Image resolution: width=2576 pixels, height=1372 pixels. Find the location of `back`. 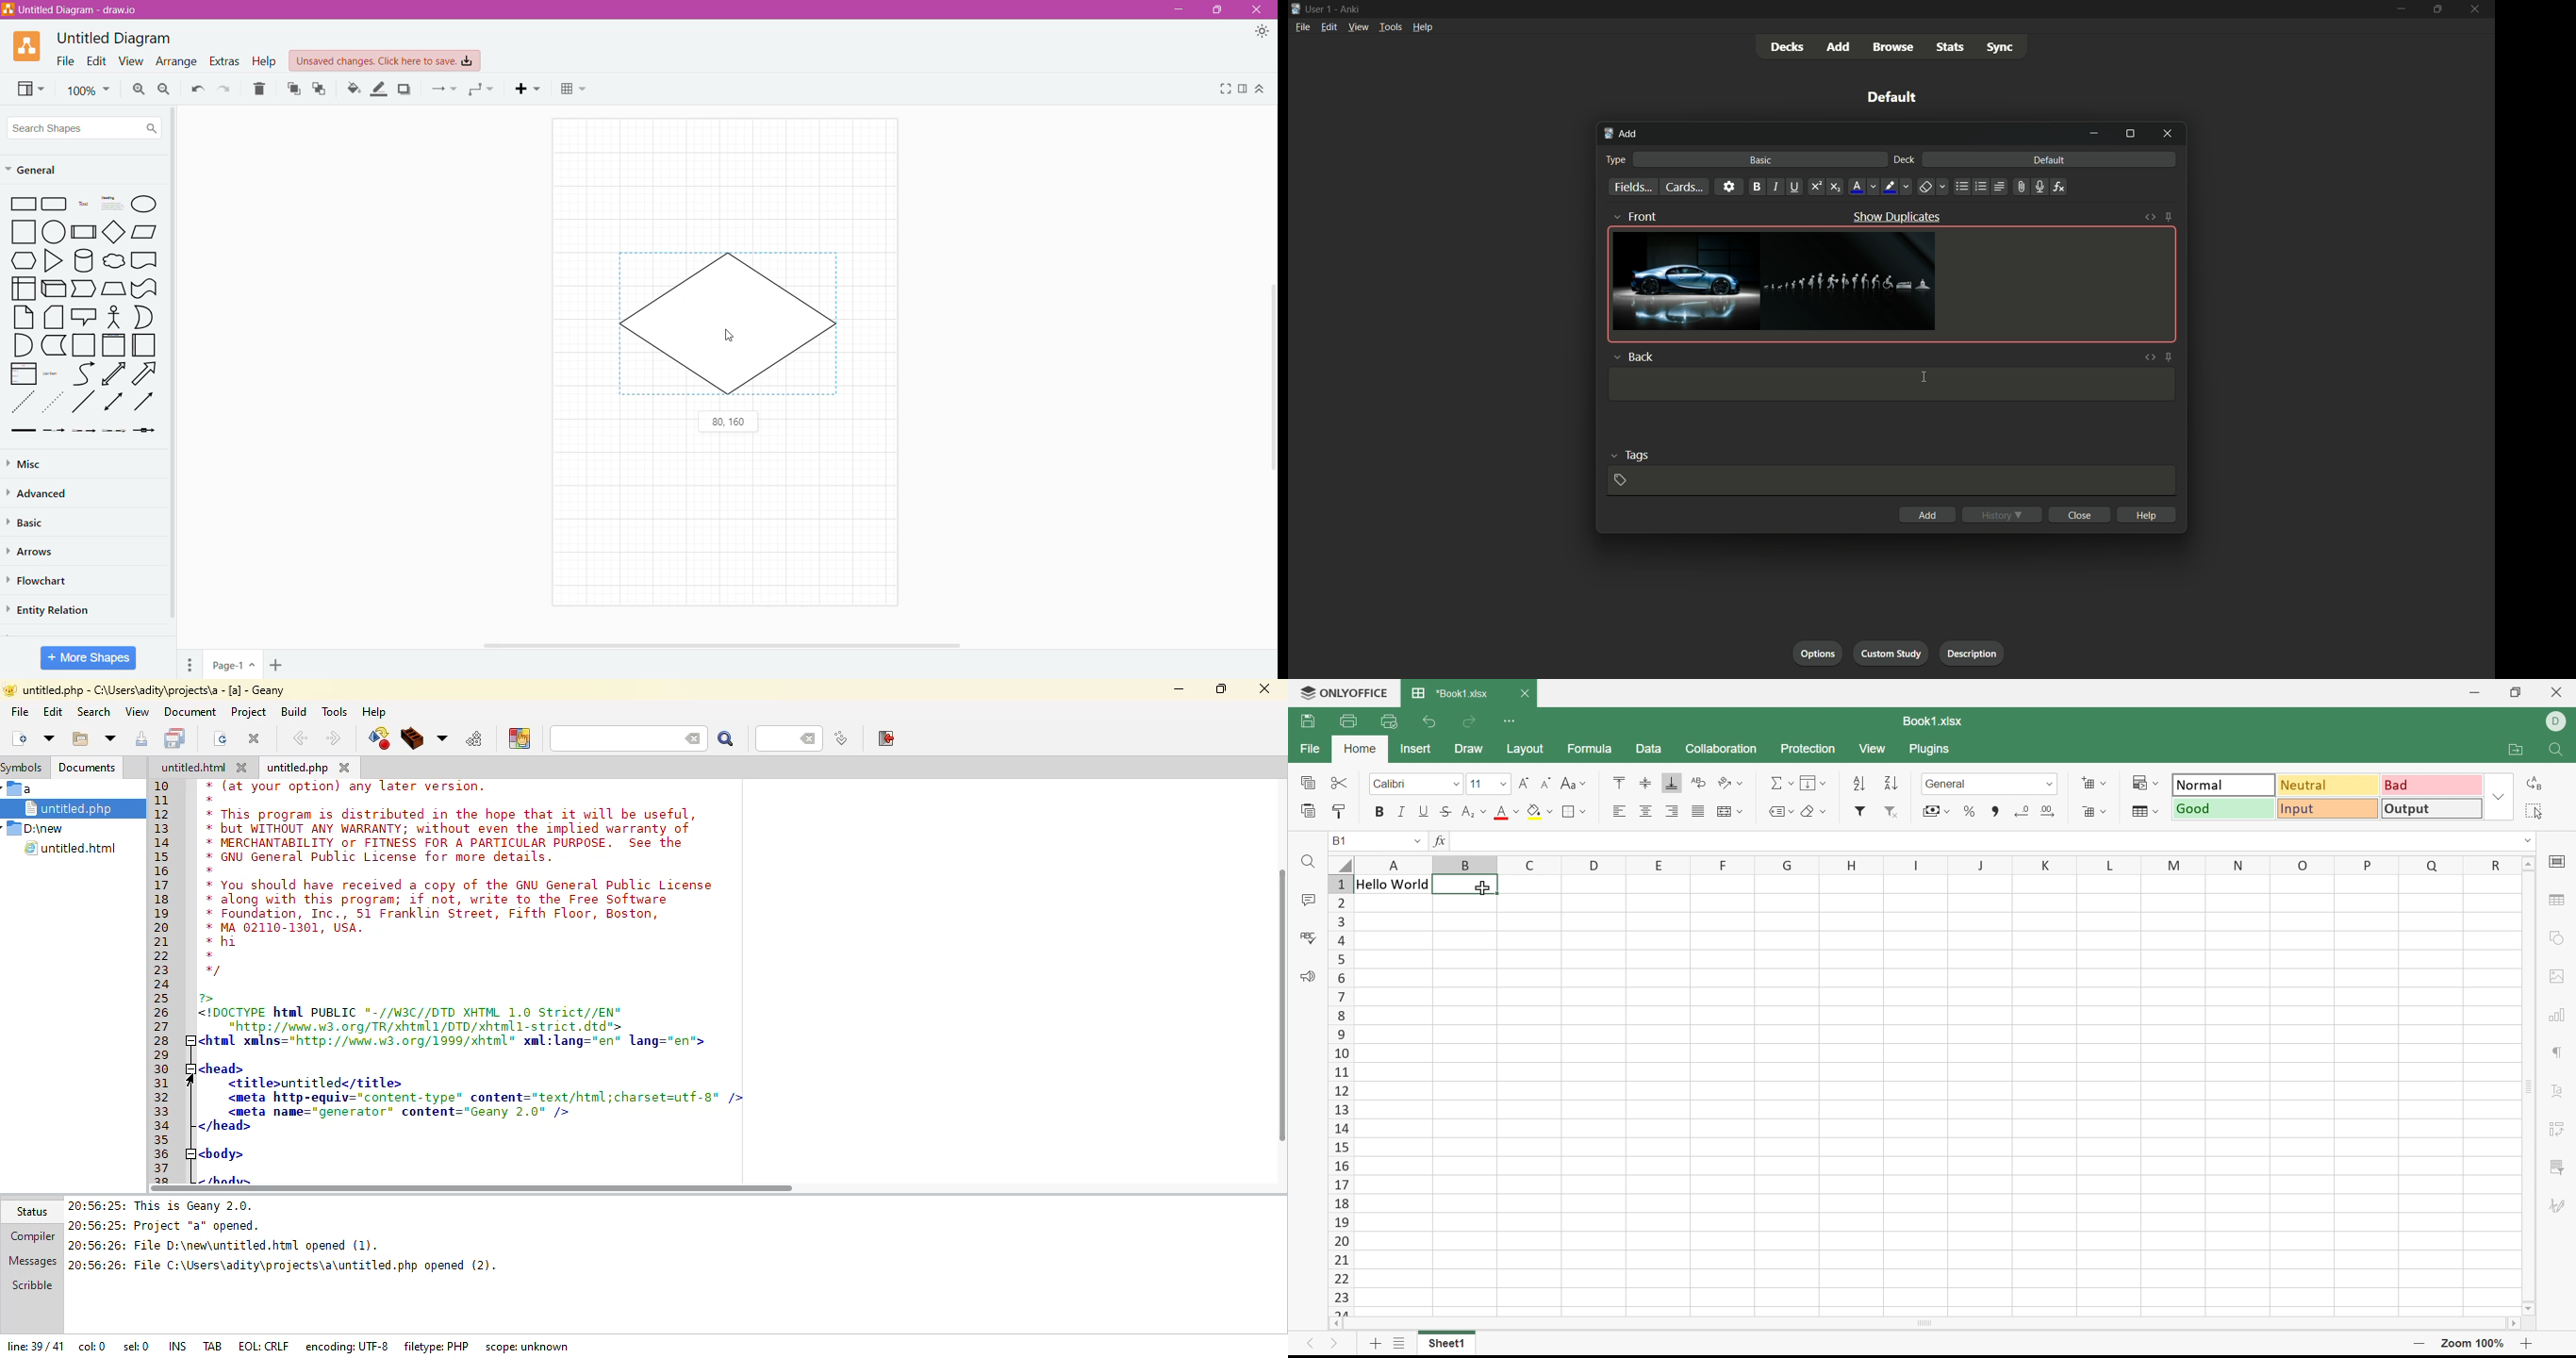

back is located at coordinates (1632, 356).